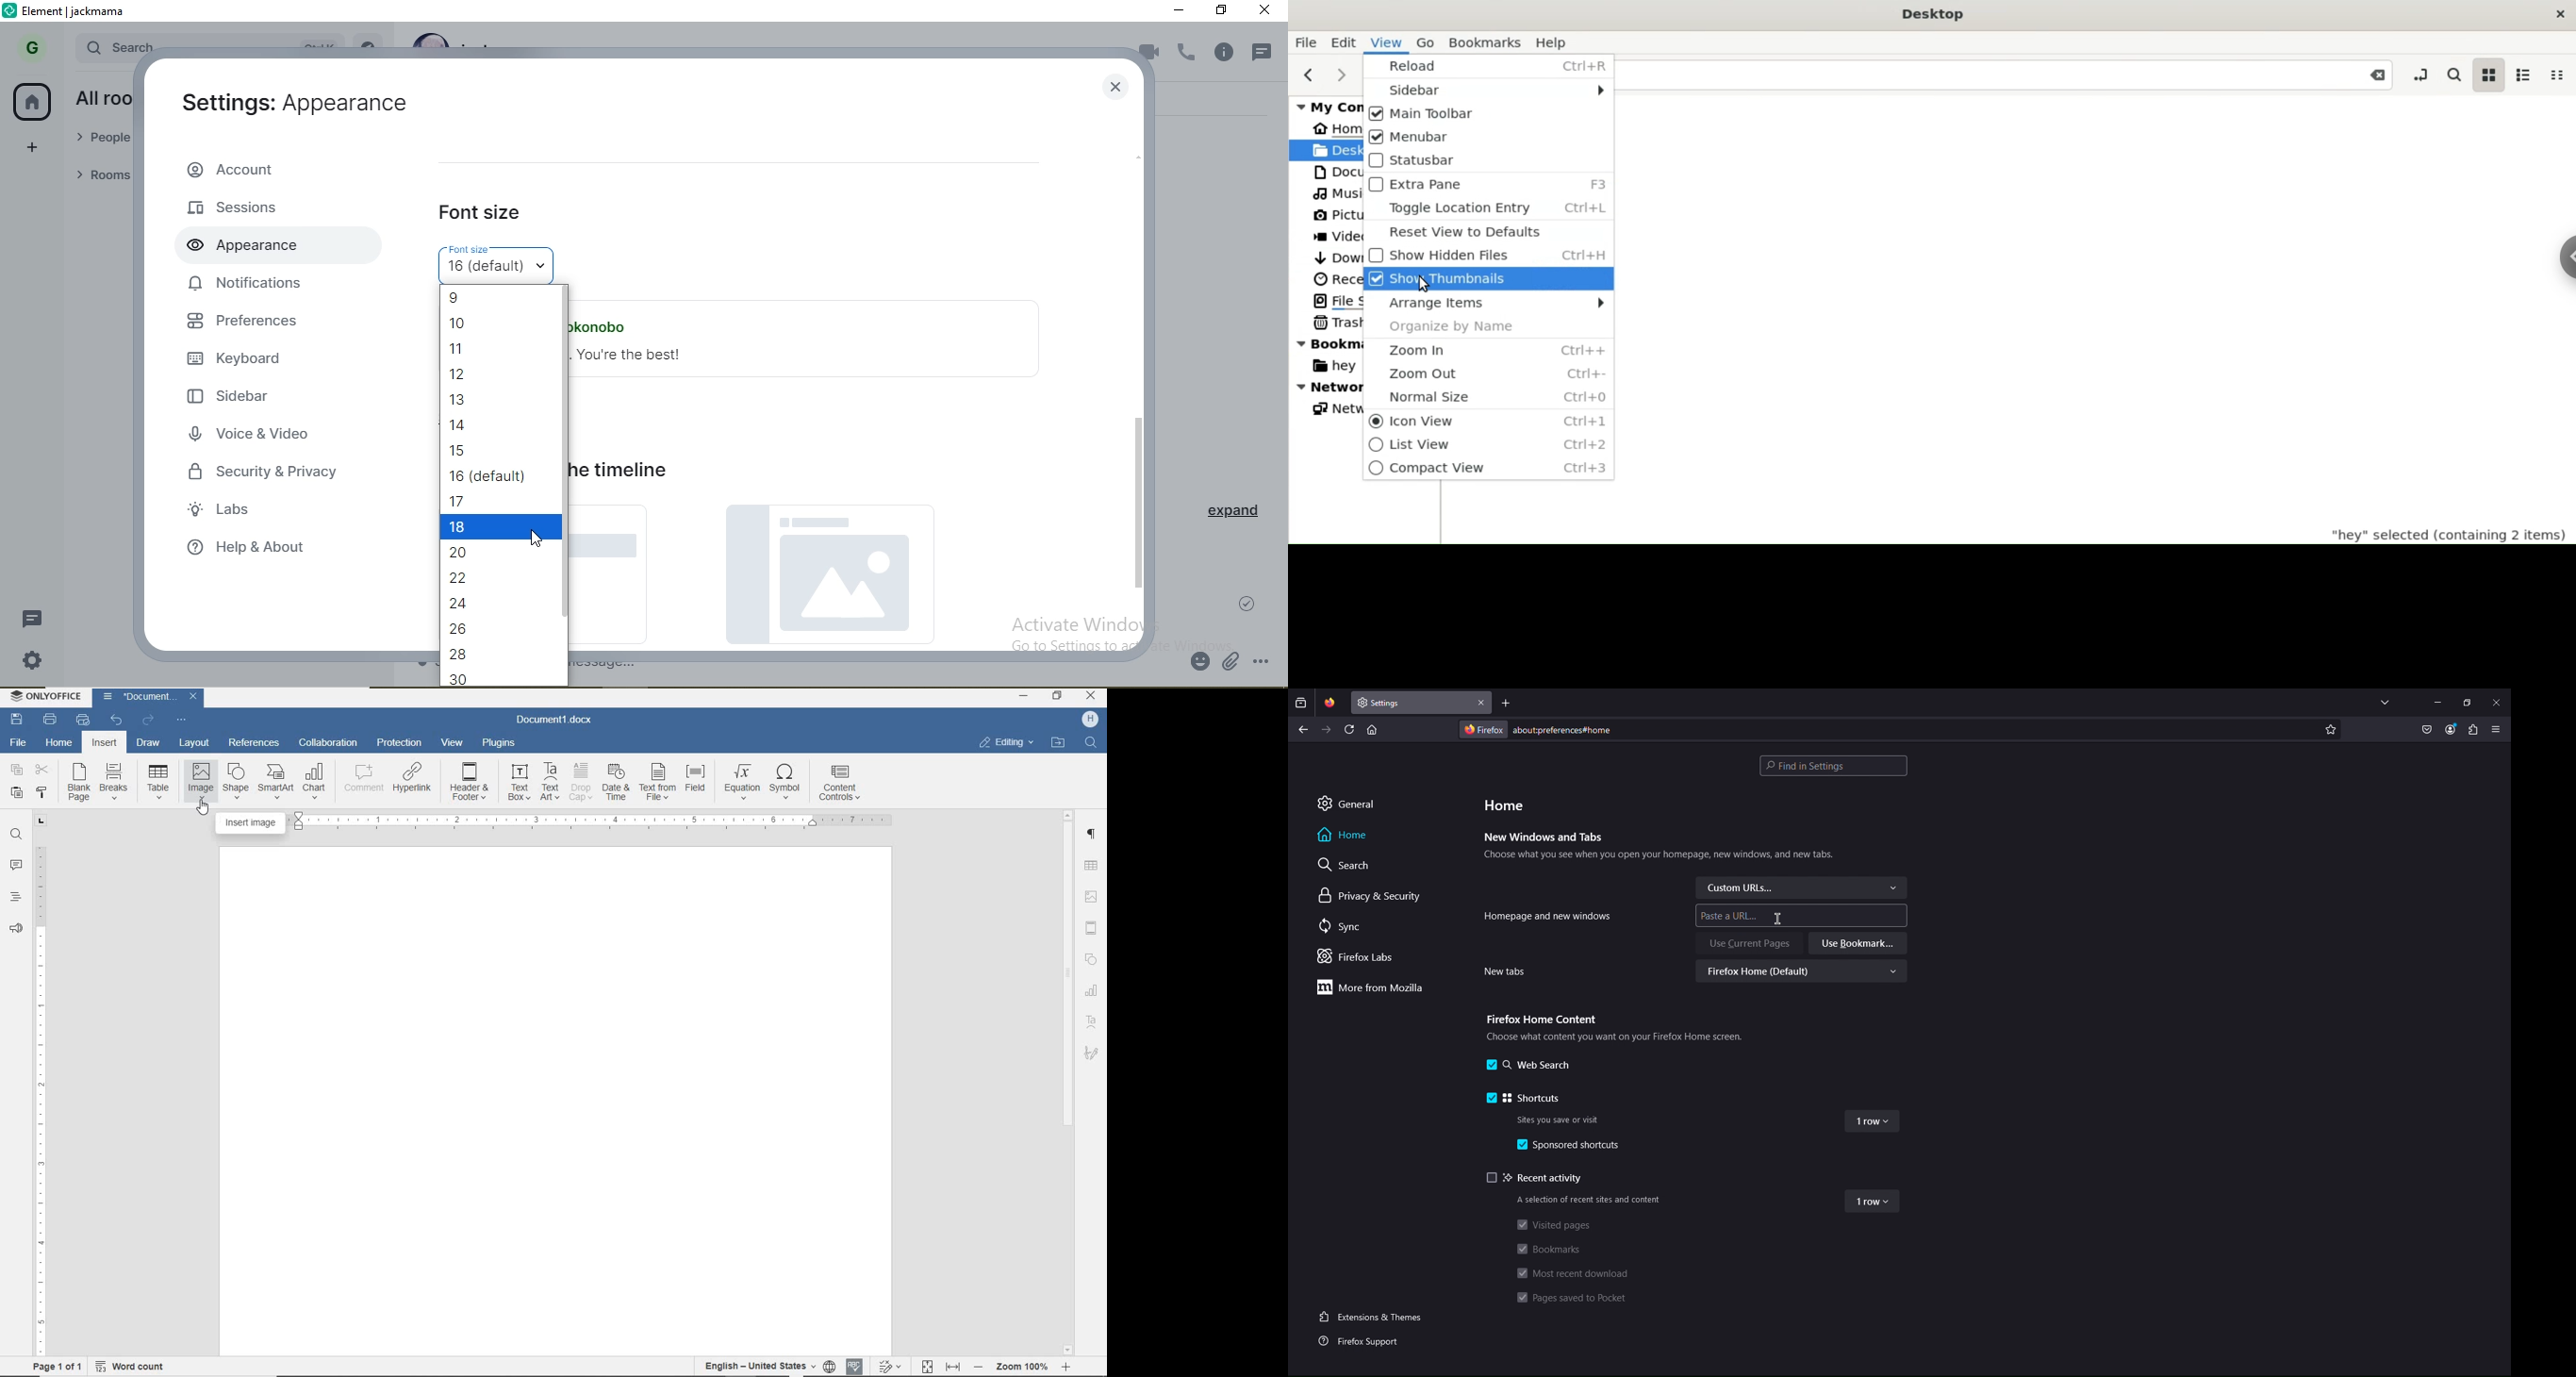  Describe the element at coordinates (2468, 702) in the screenshot. I see `Maximize` at that location.